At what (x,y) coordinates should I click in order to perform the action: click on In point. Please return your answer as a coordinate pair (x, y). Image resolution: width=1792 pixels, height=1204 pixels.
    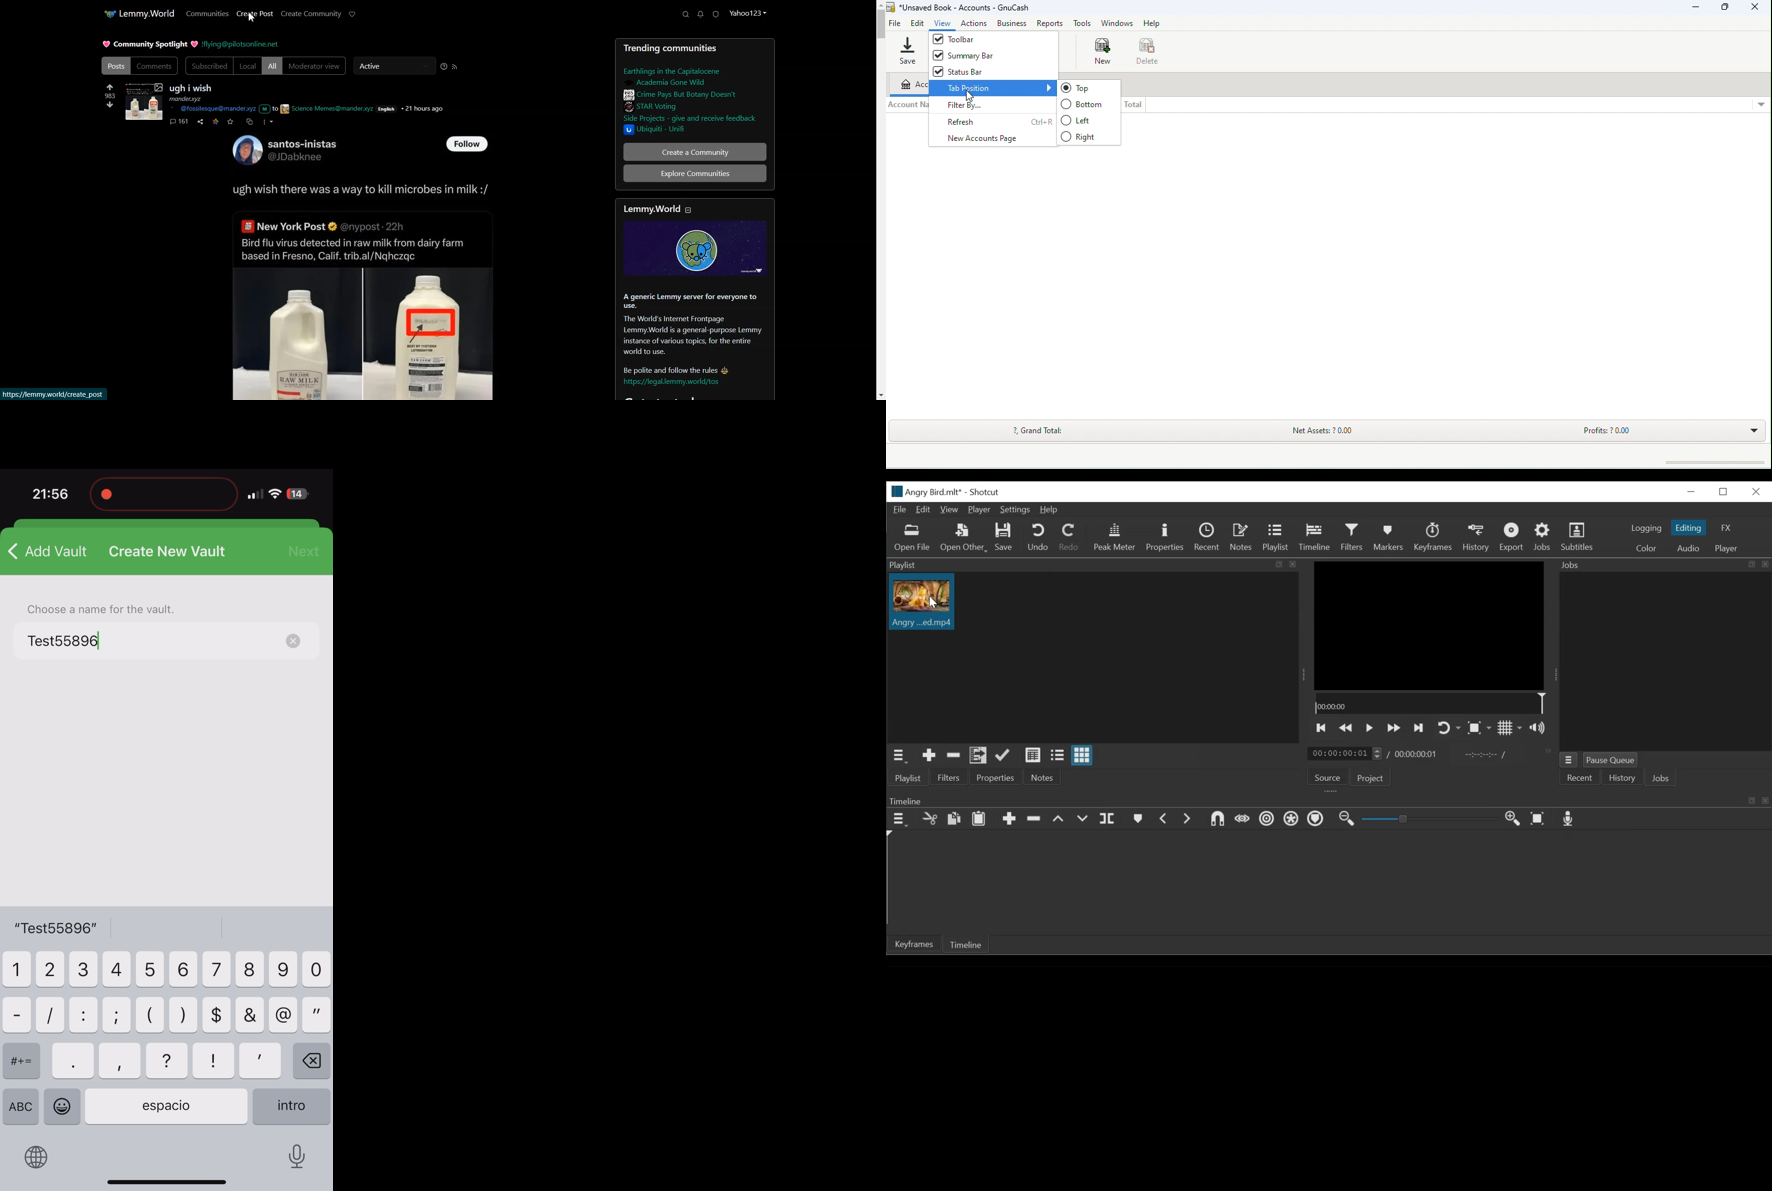
    Looking at the image, I should click on (1485, 755).